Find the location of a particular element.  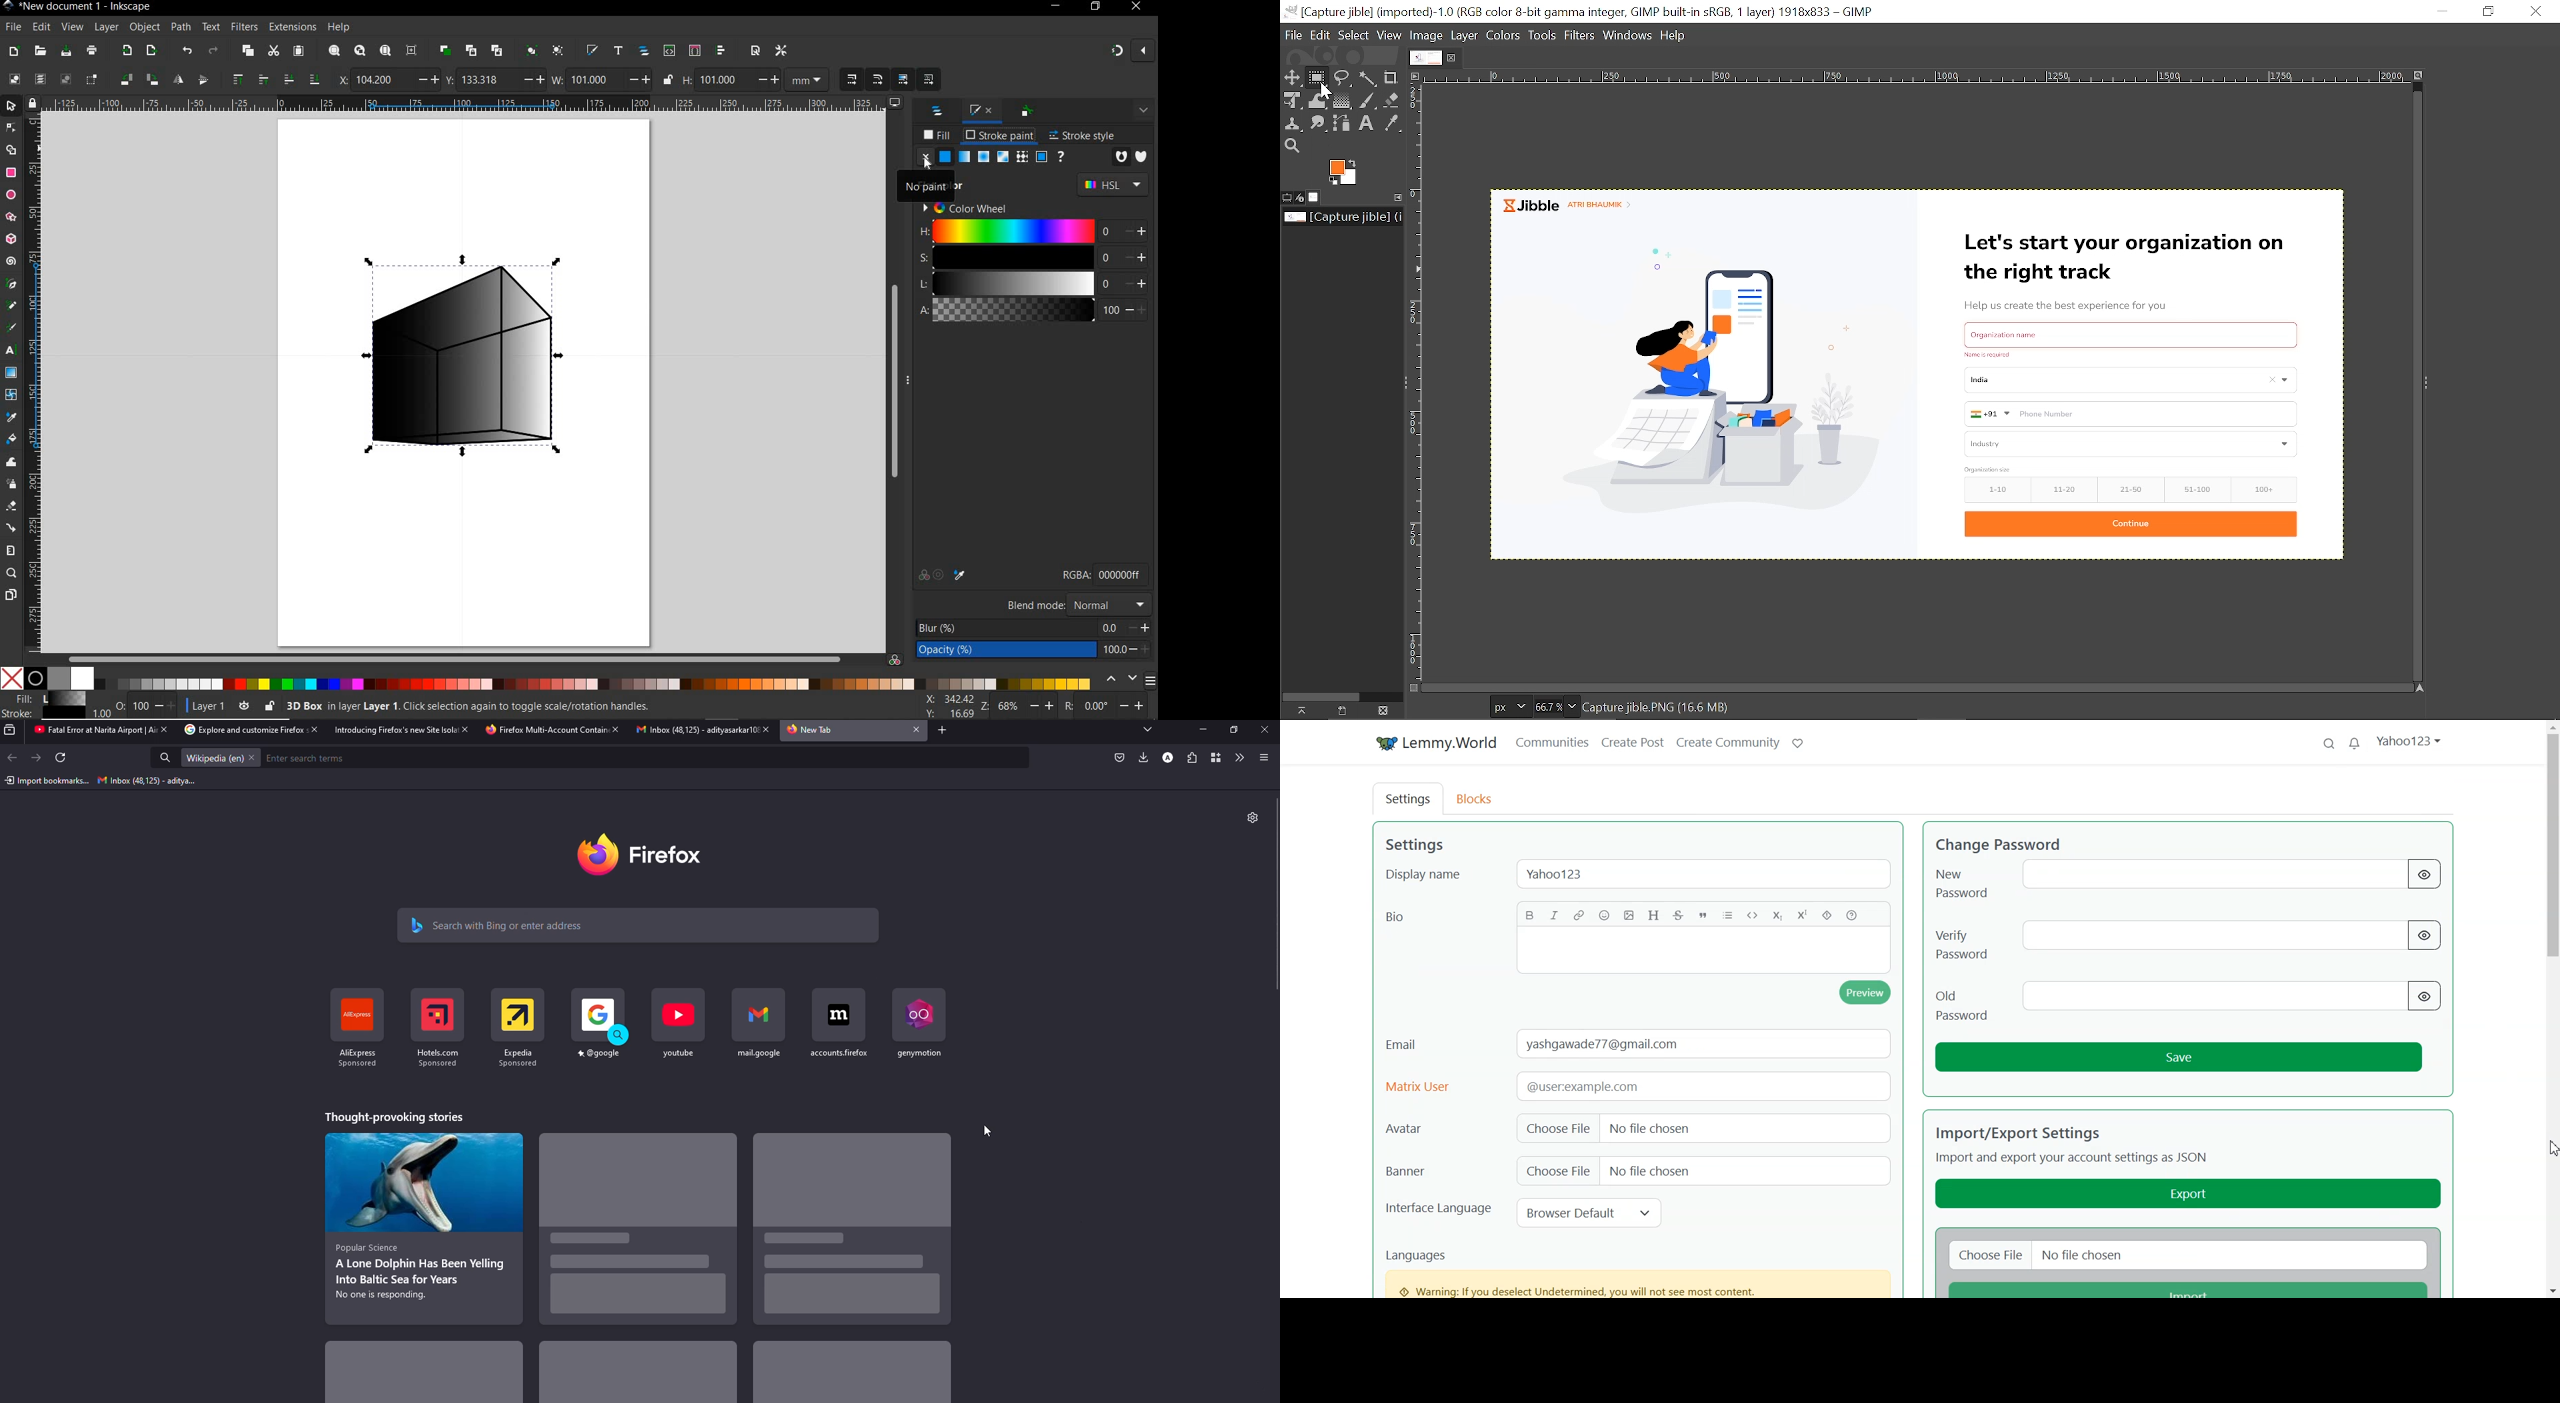

Communities is located at coordinates (1551, 741).